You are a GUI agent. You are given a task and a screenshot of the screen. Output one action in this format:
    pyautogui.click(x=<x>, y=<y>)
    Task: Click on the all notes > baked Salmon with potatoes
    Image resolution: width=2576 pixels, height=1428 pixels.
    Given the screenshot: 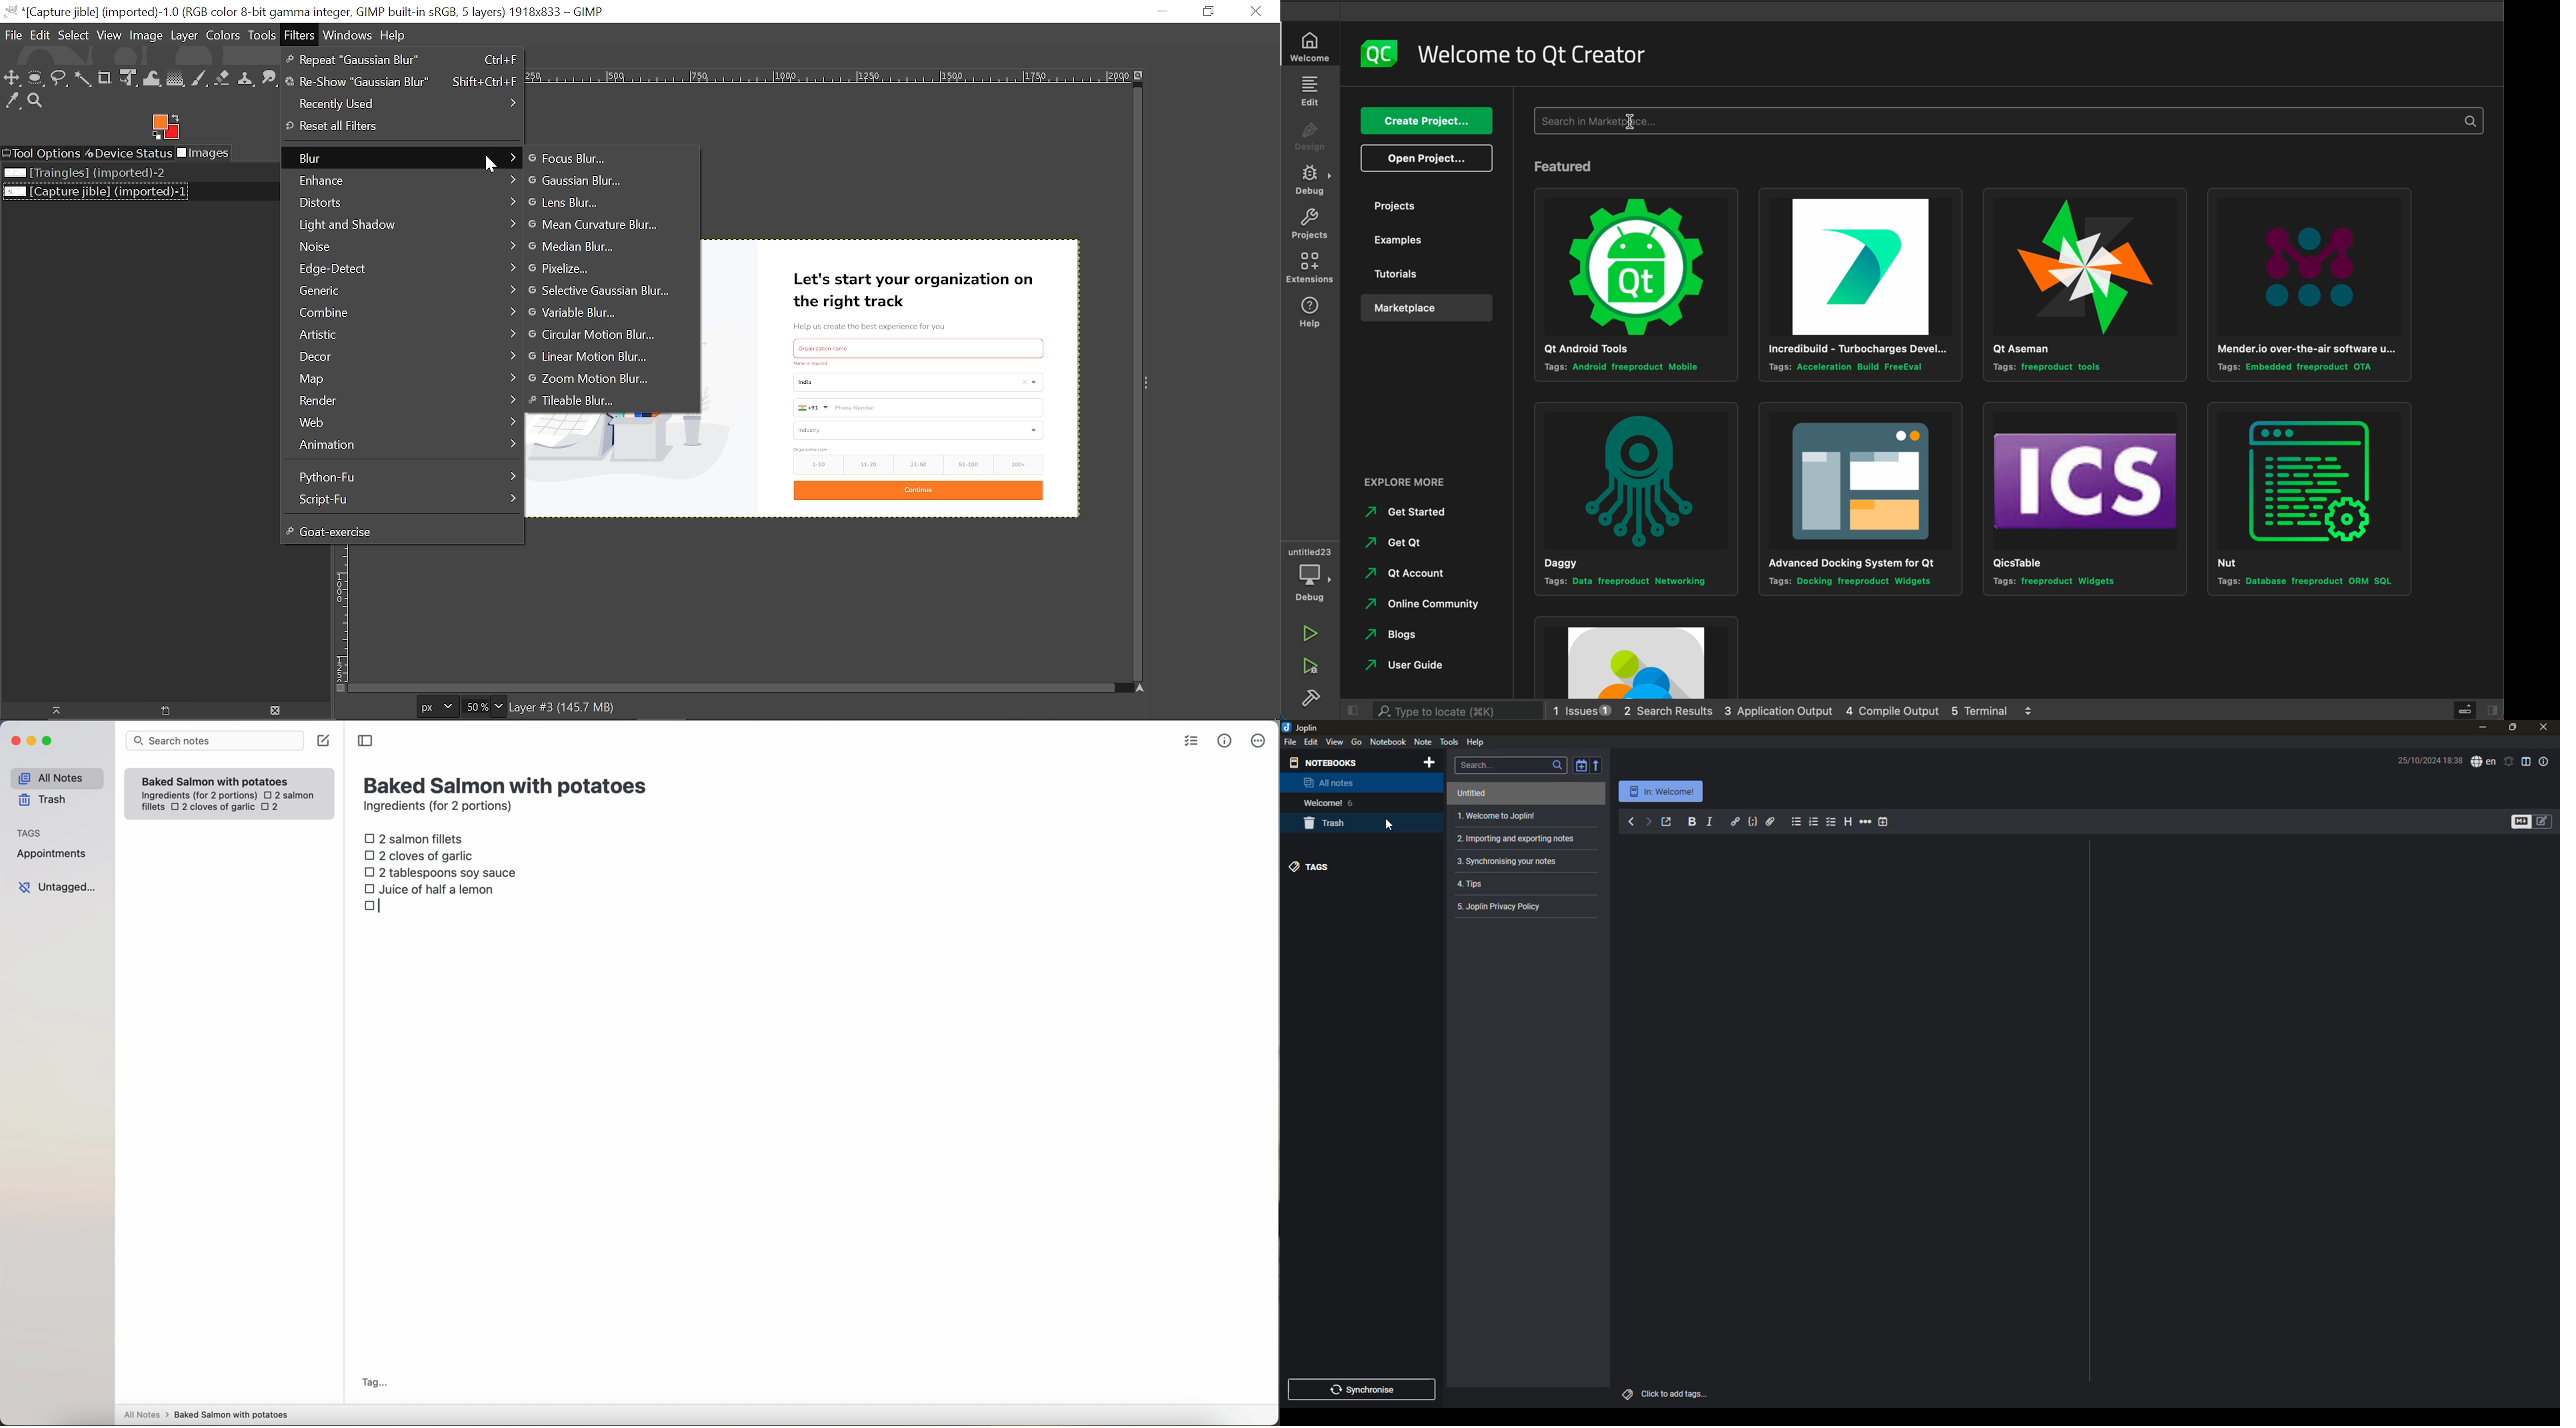 What is the action you would take?
    pyautogui.click(x=206, y=1414)
    